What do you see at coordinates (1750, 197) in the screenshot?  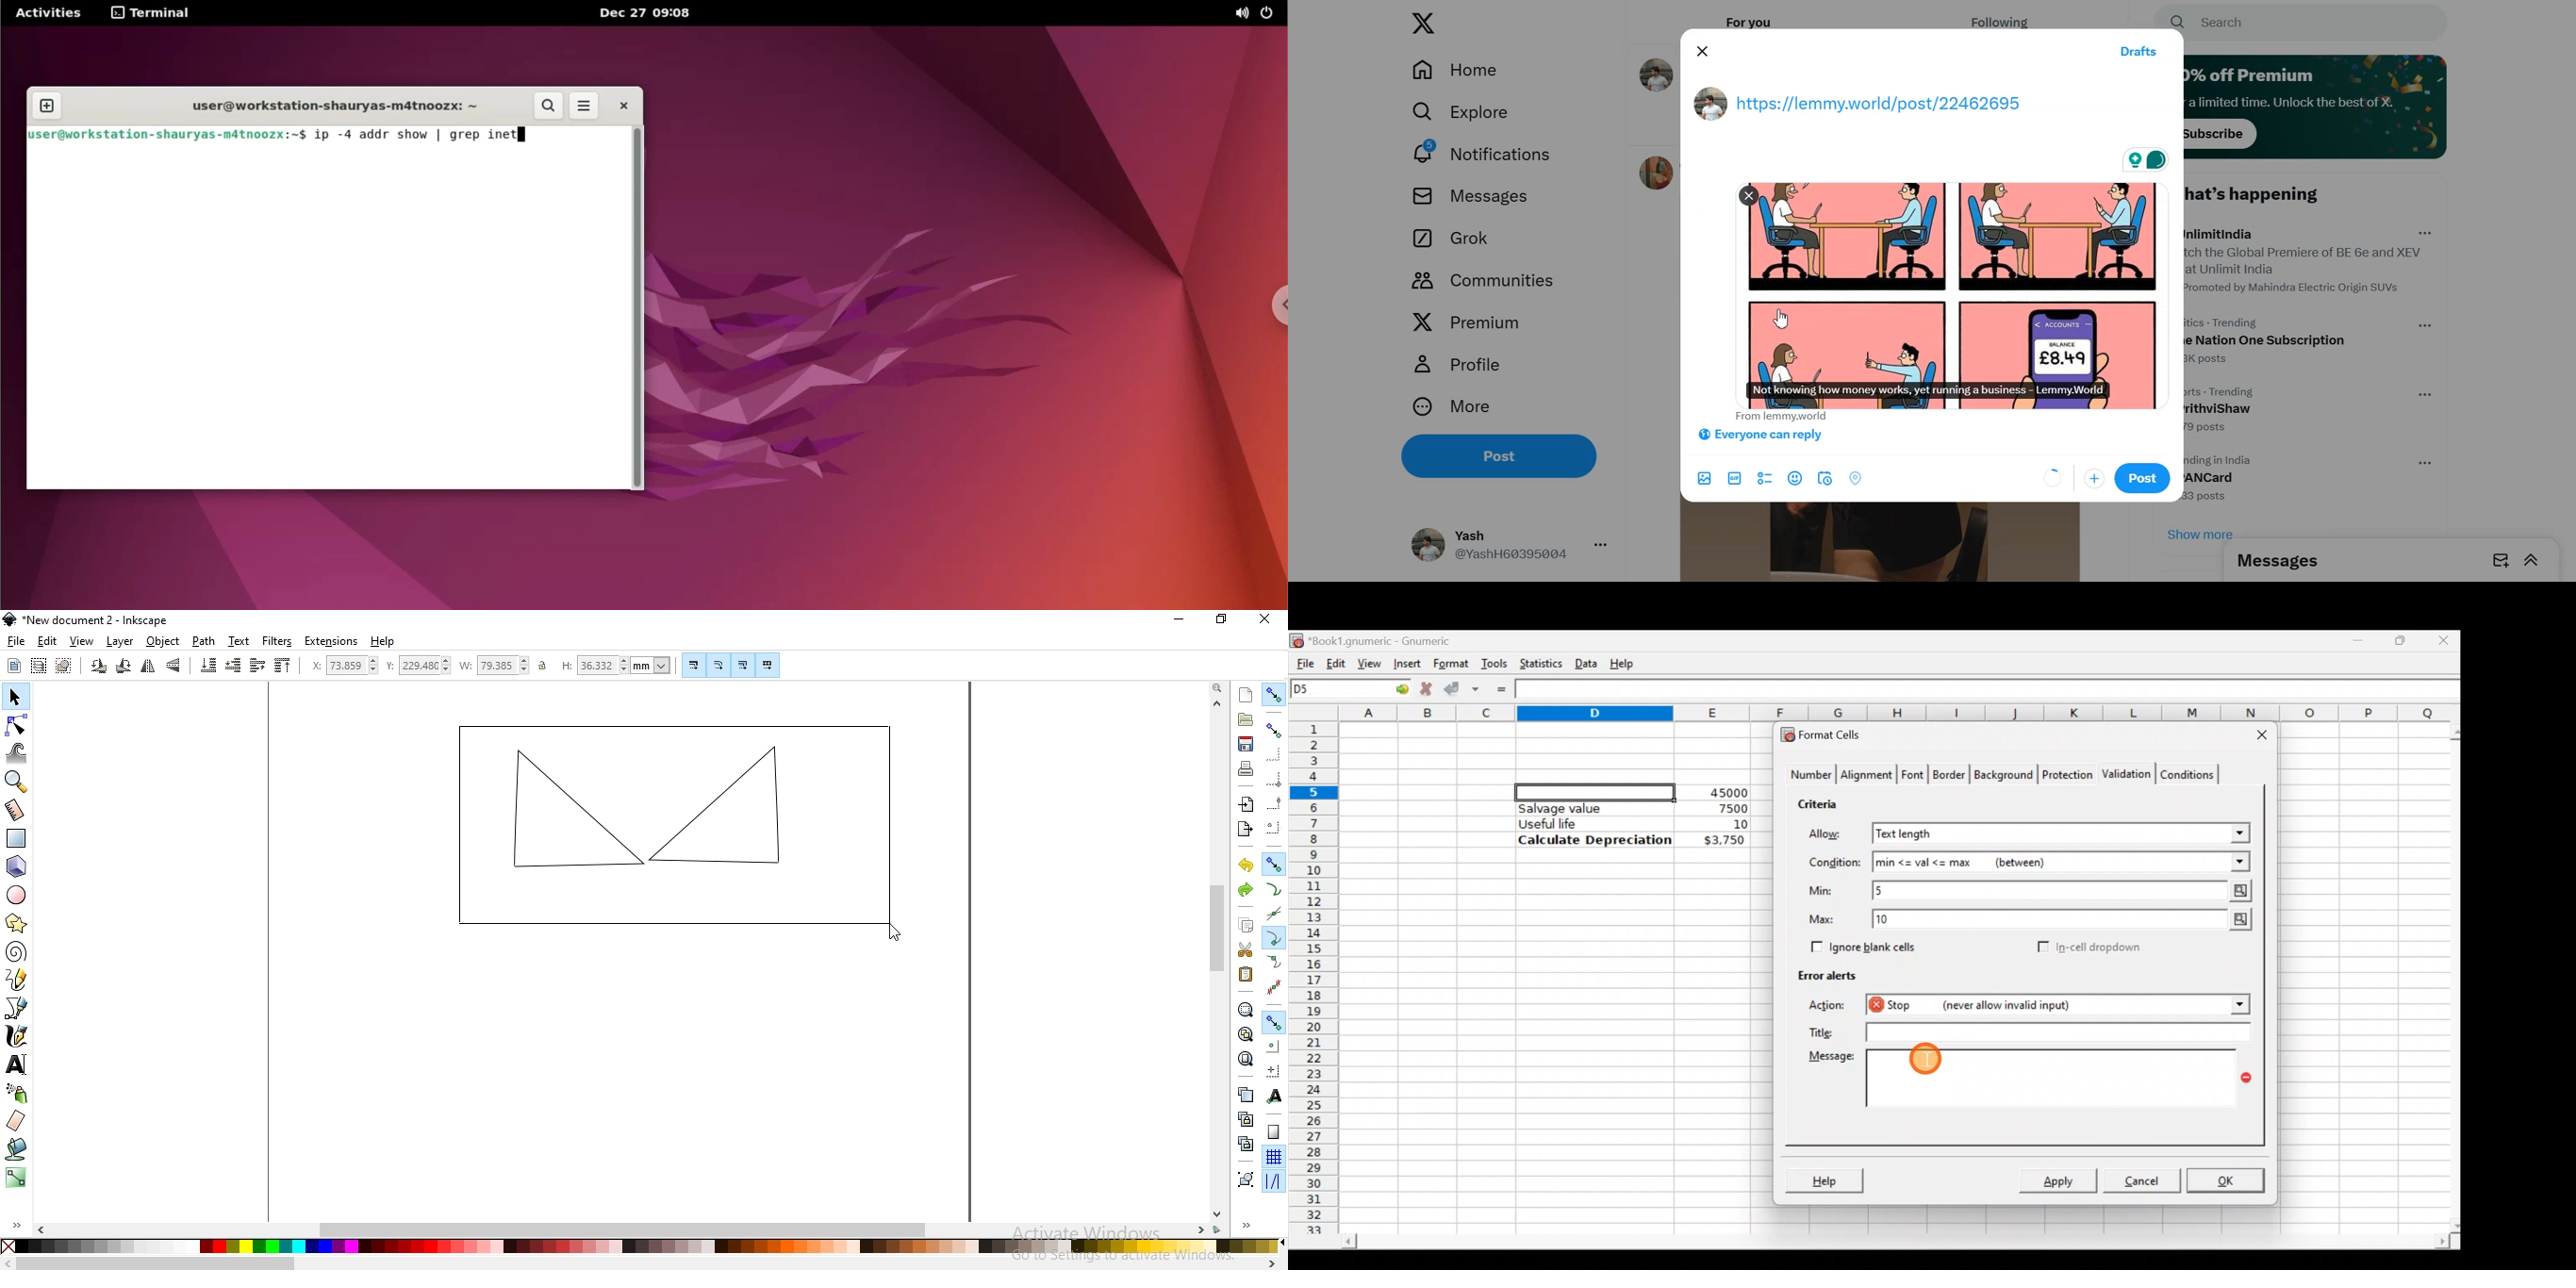 I see `Close` at bounding box center [1750, 197].